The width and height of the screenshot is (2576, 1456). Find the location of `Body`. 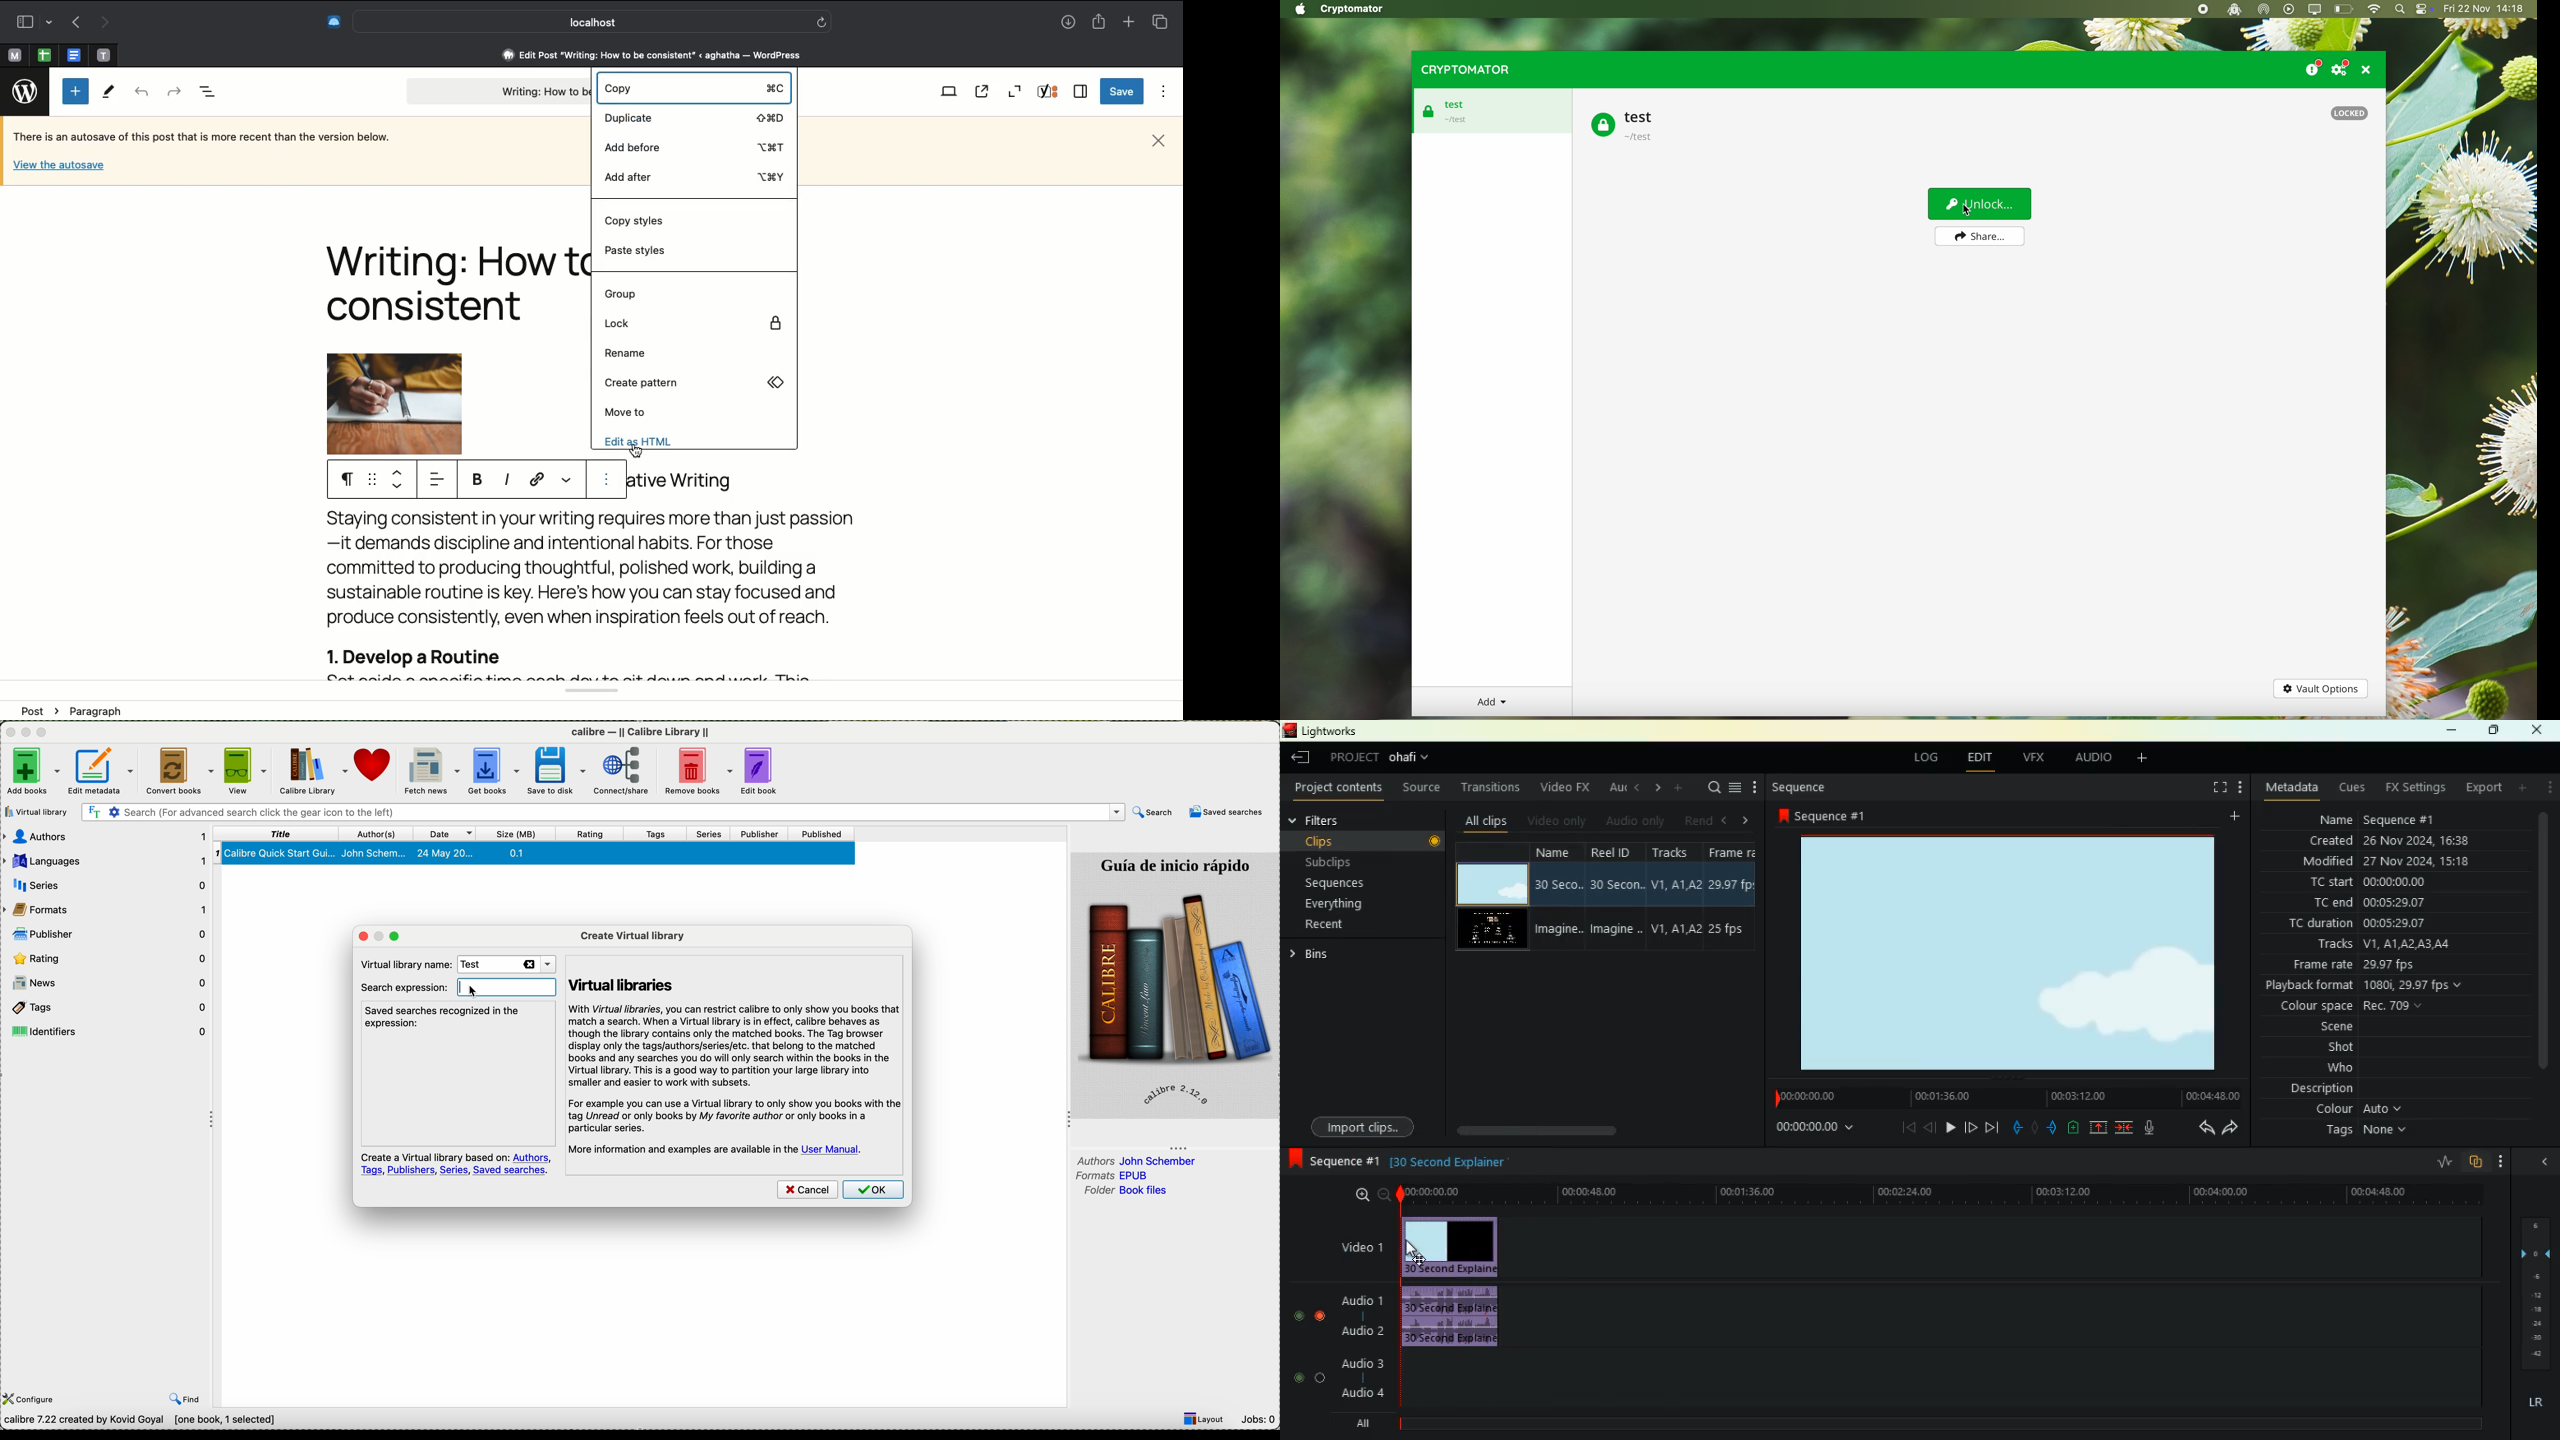

Body is located at coordinates (602, 595).